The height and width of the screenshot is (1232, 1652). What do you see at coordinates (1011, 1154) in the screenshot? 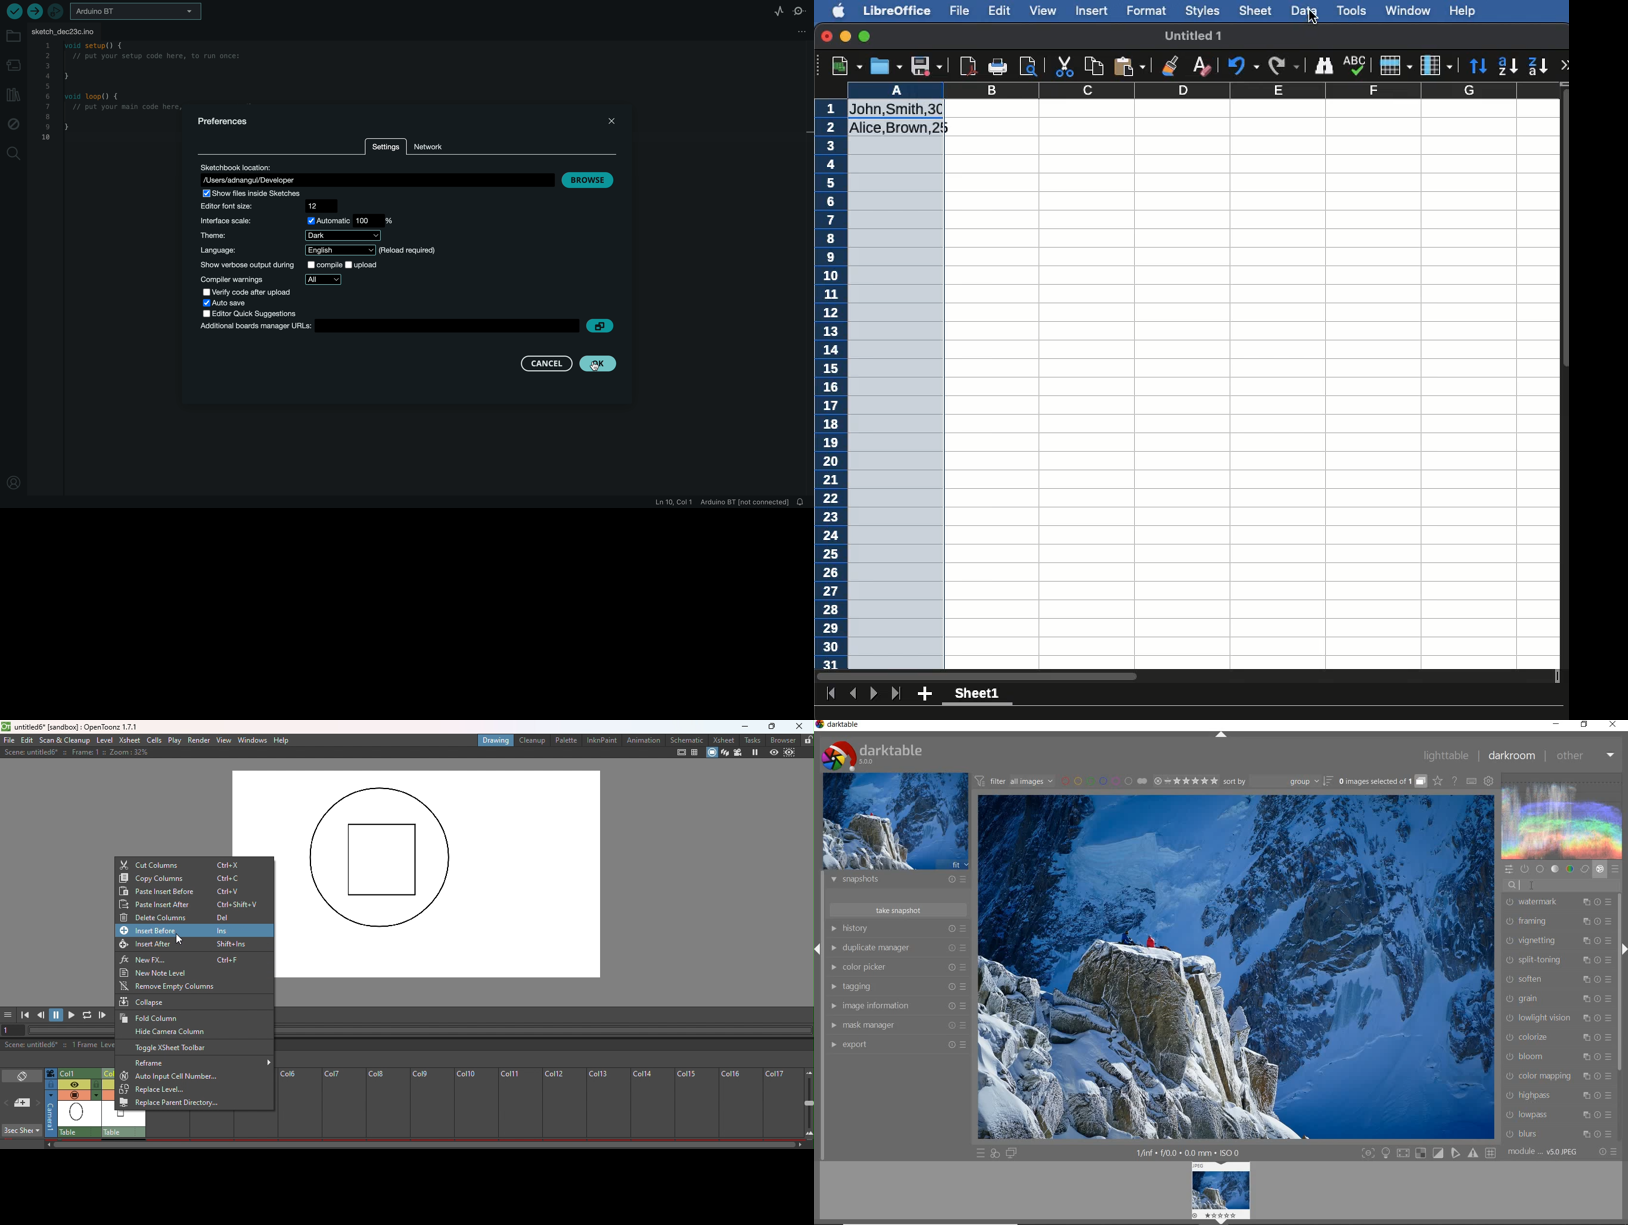
I see `display a second darkroom image window` at bounding box center [1011, 1154].